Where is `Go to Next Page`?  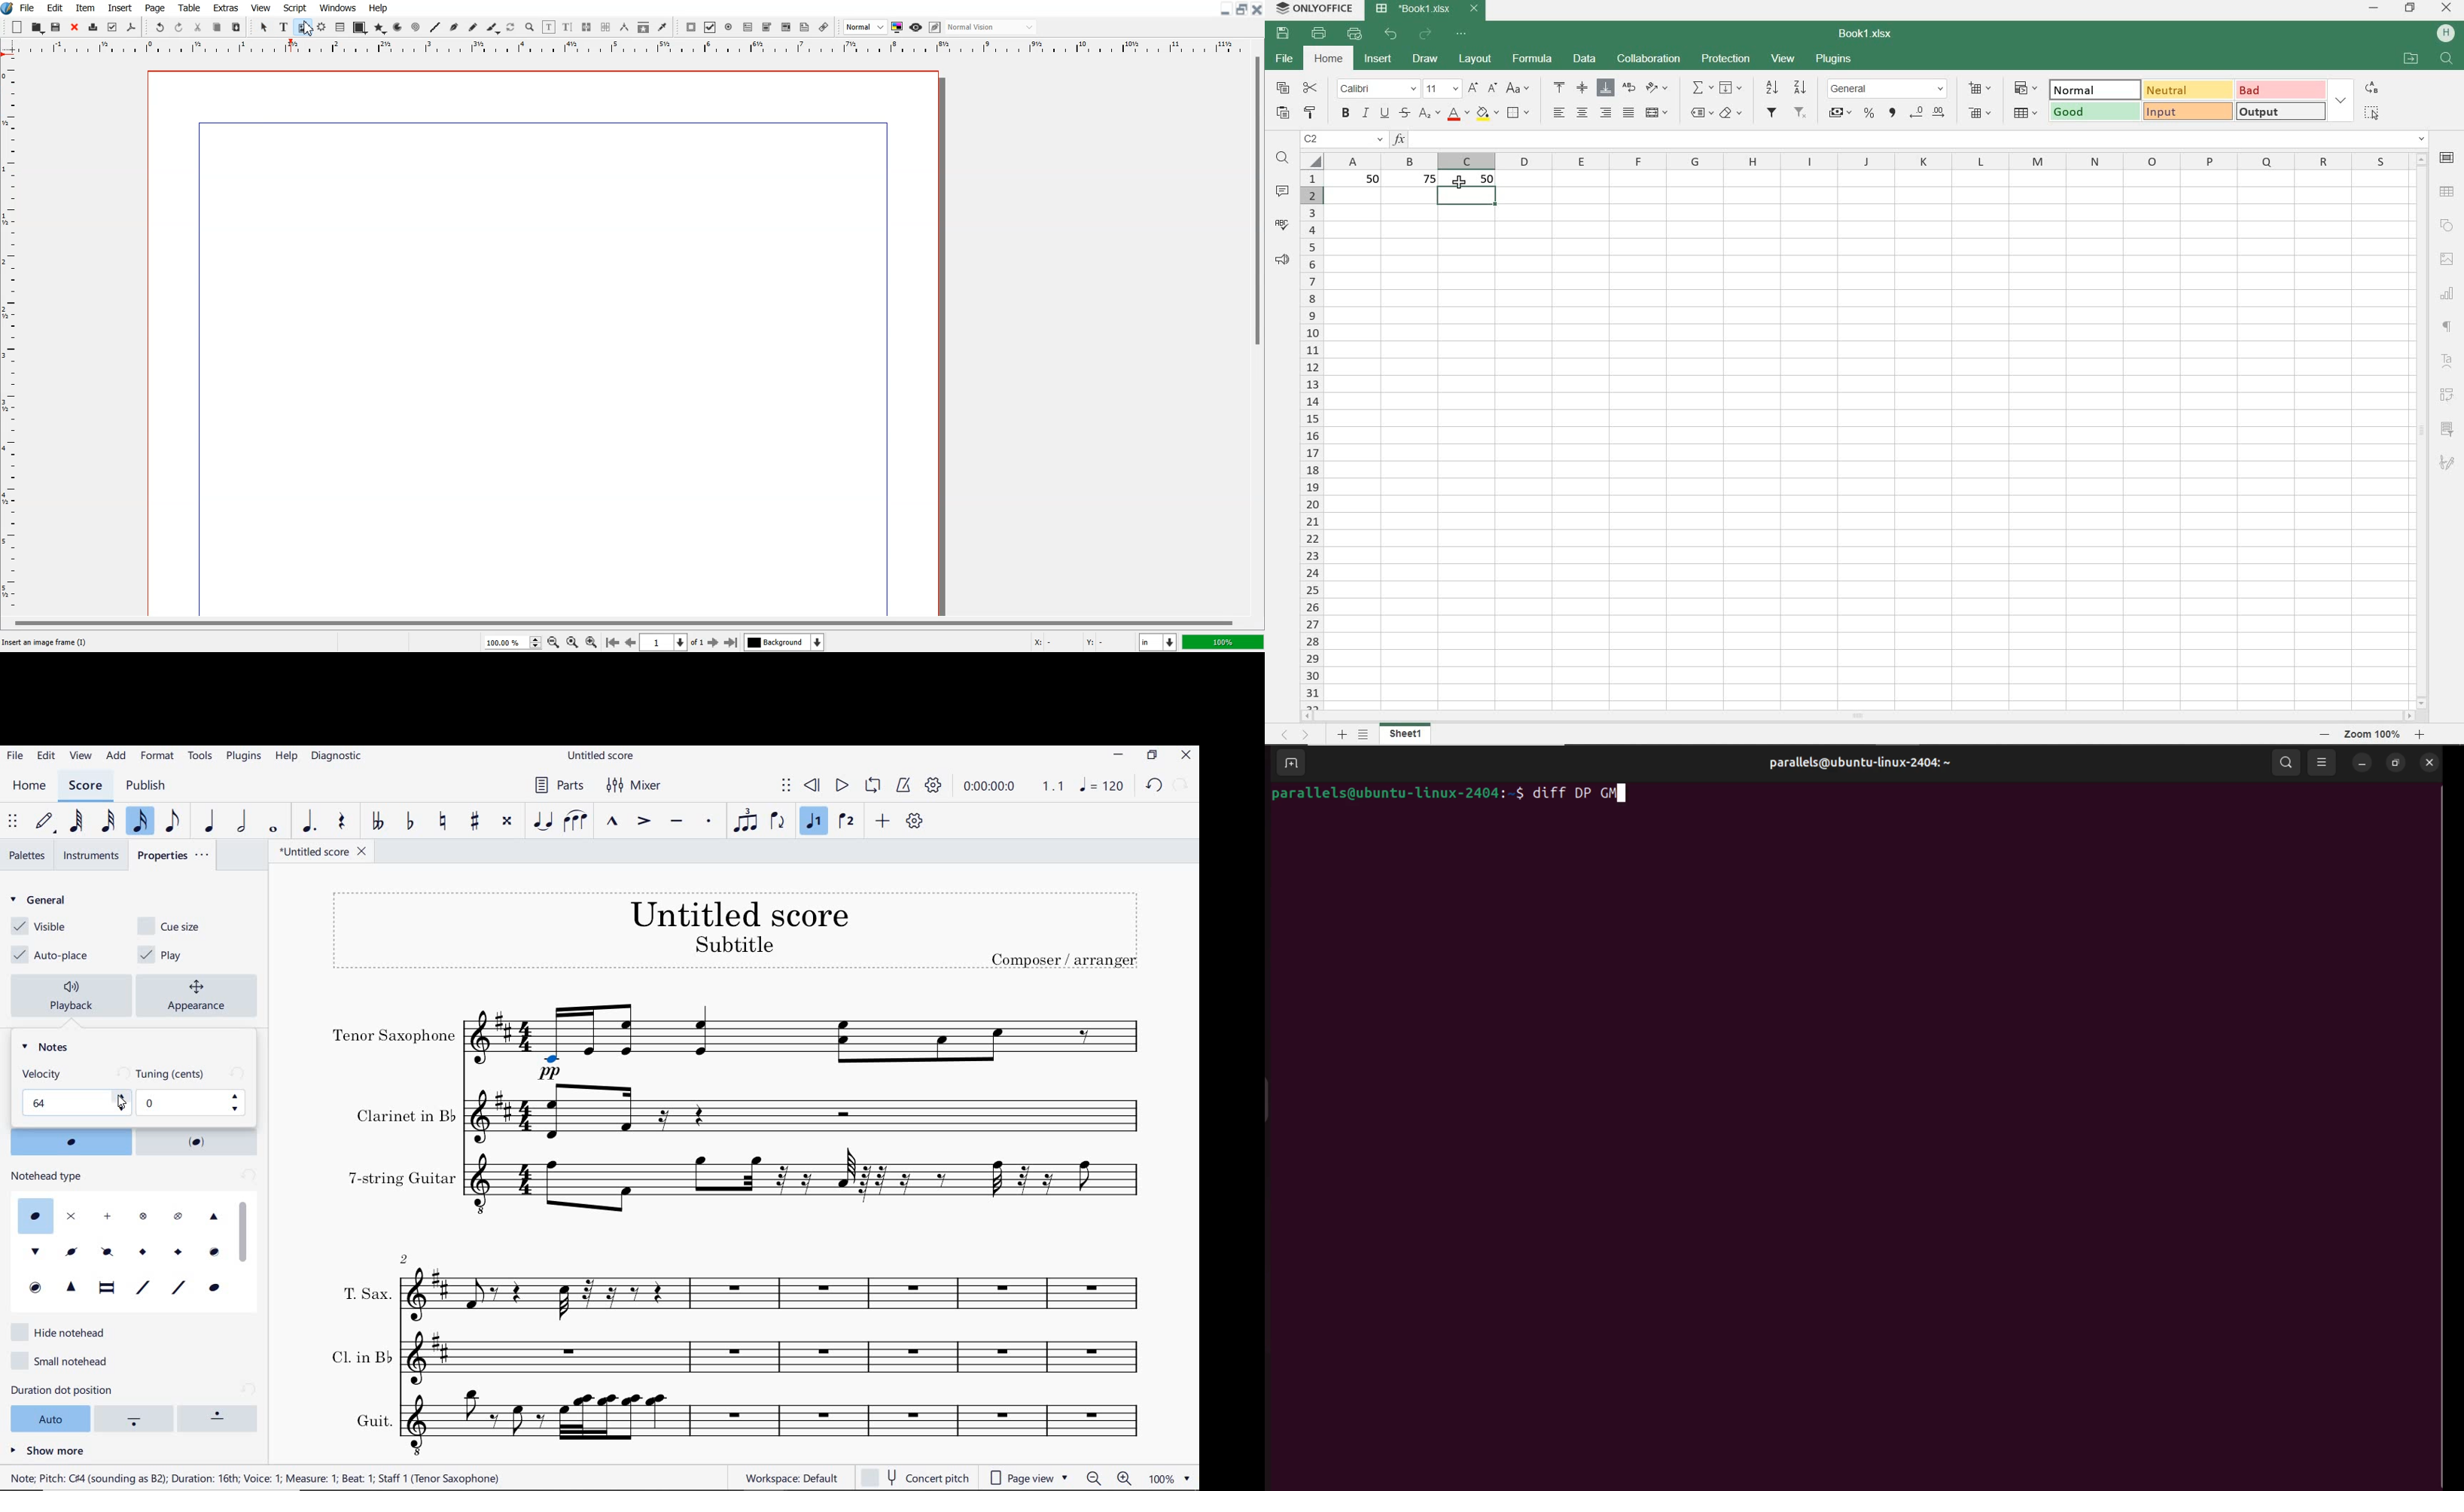 Go to Next Page is located at coordinates (715, 643).